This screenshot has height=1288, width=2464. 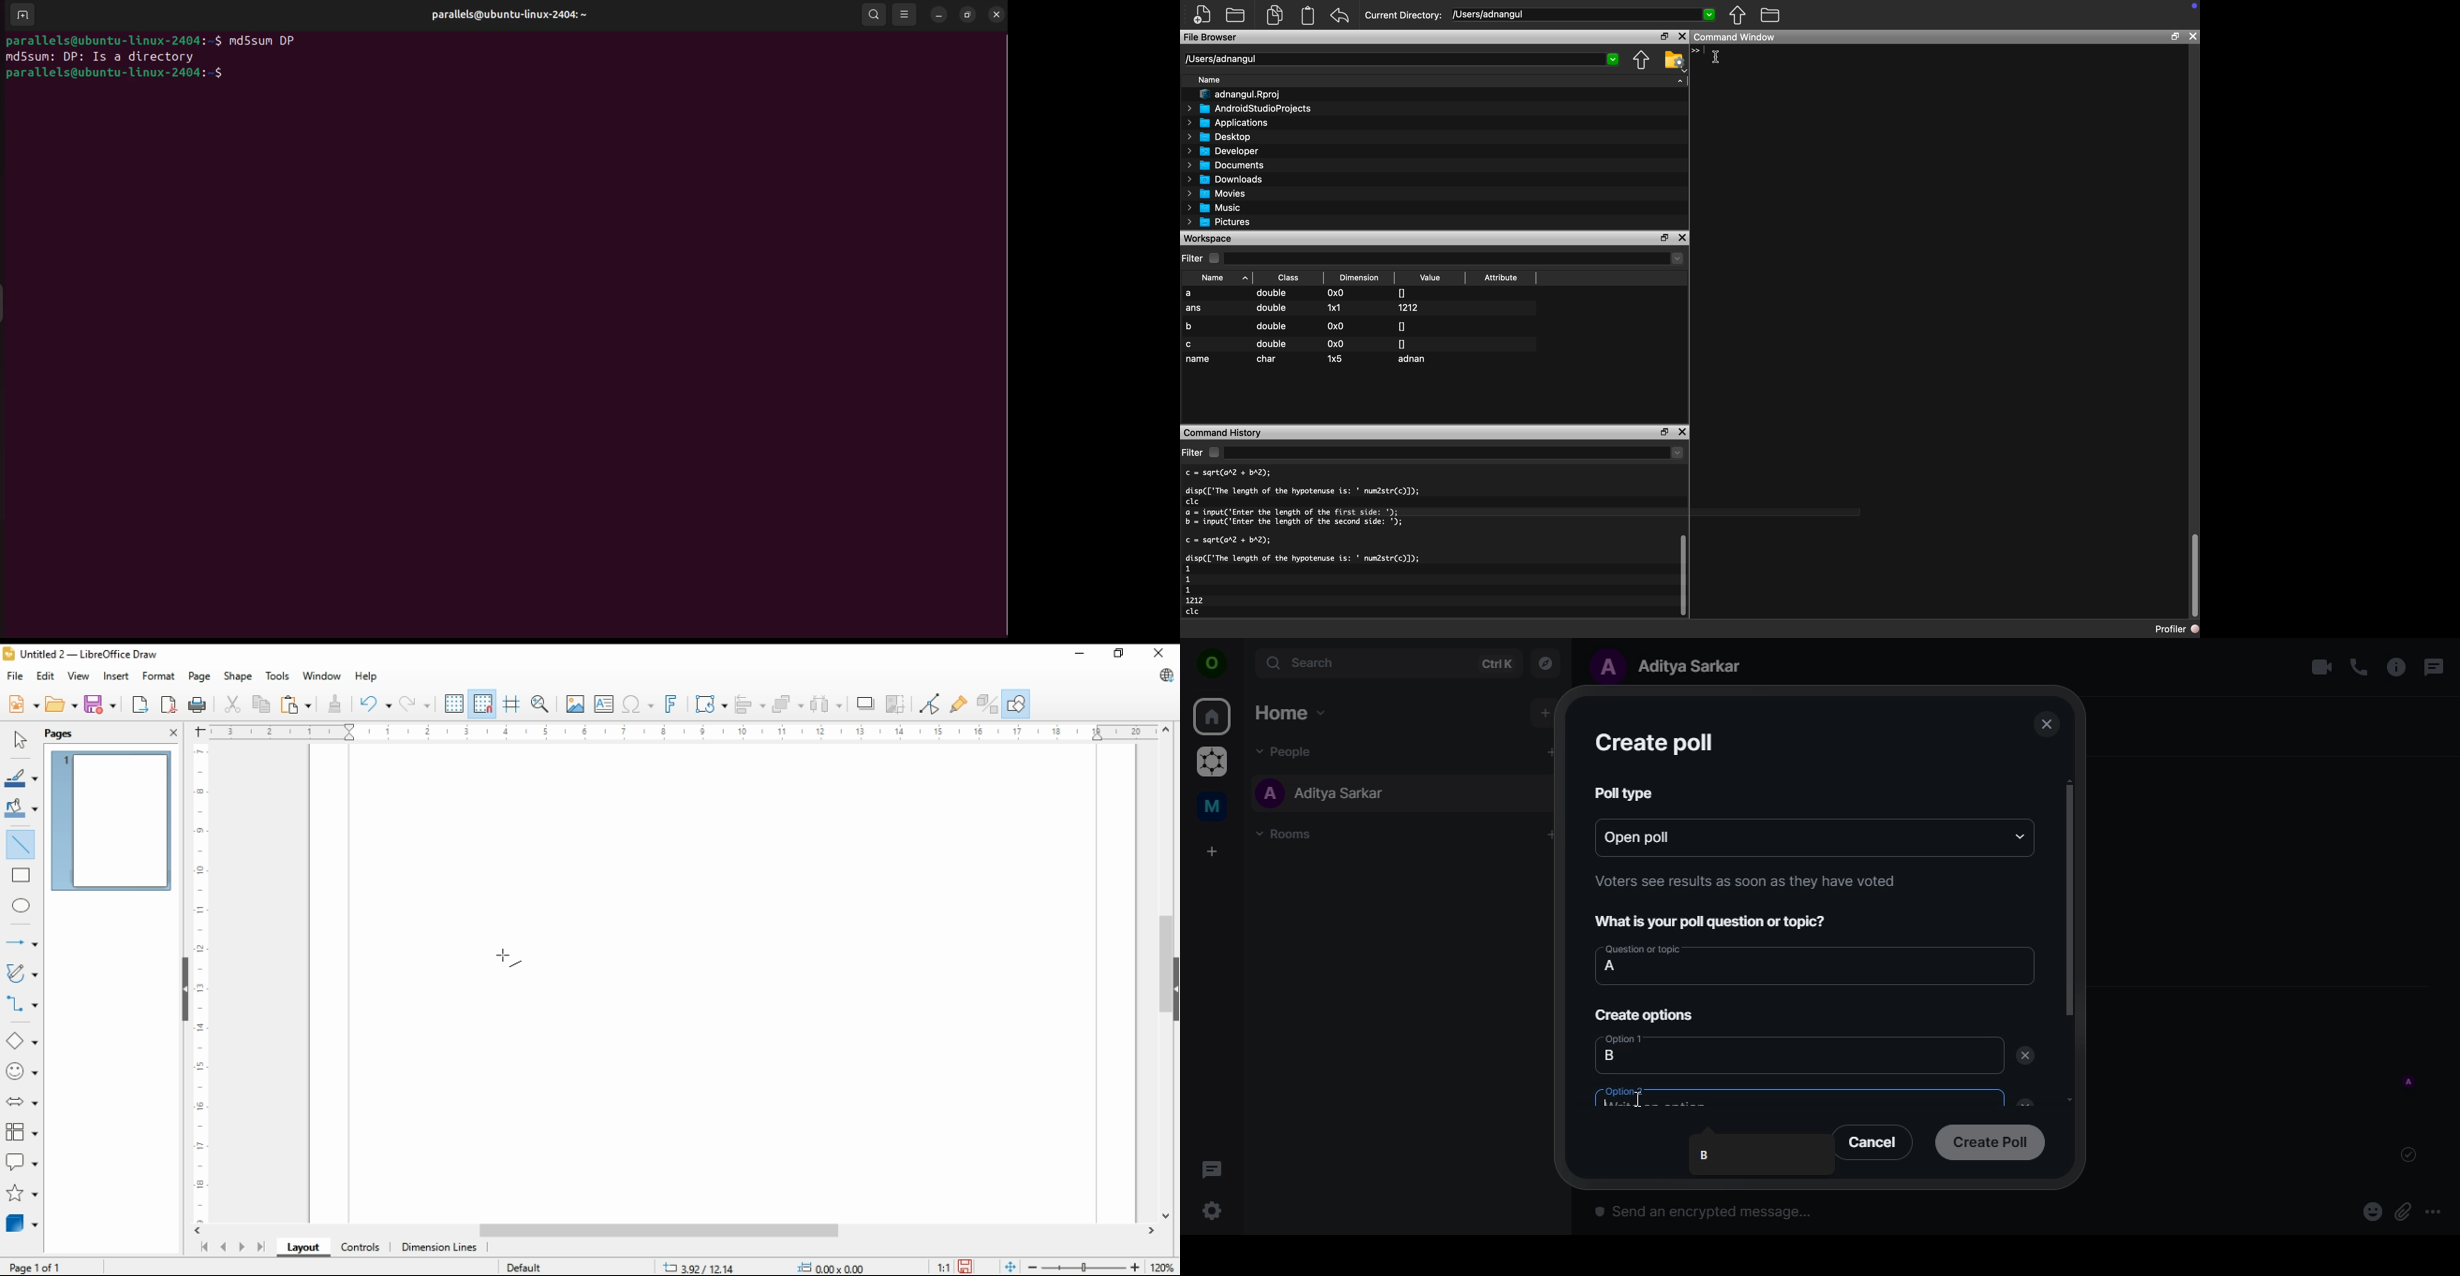 What do you see at coordinates (366, 676) in the screenshot?
I see `help` at bounding box center [366, 676].